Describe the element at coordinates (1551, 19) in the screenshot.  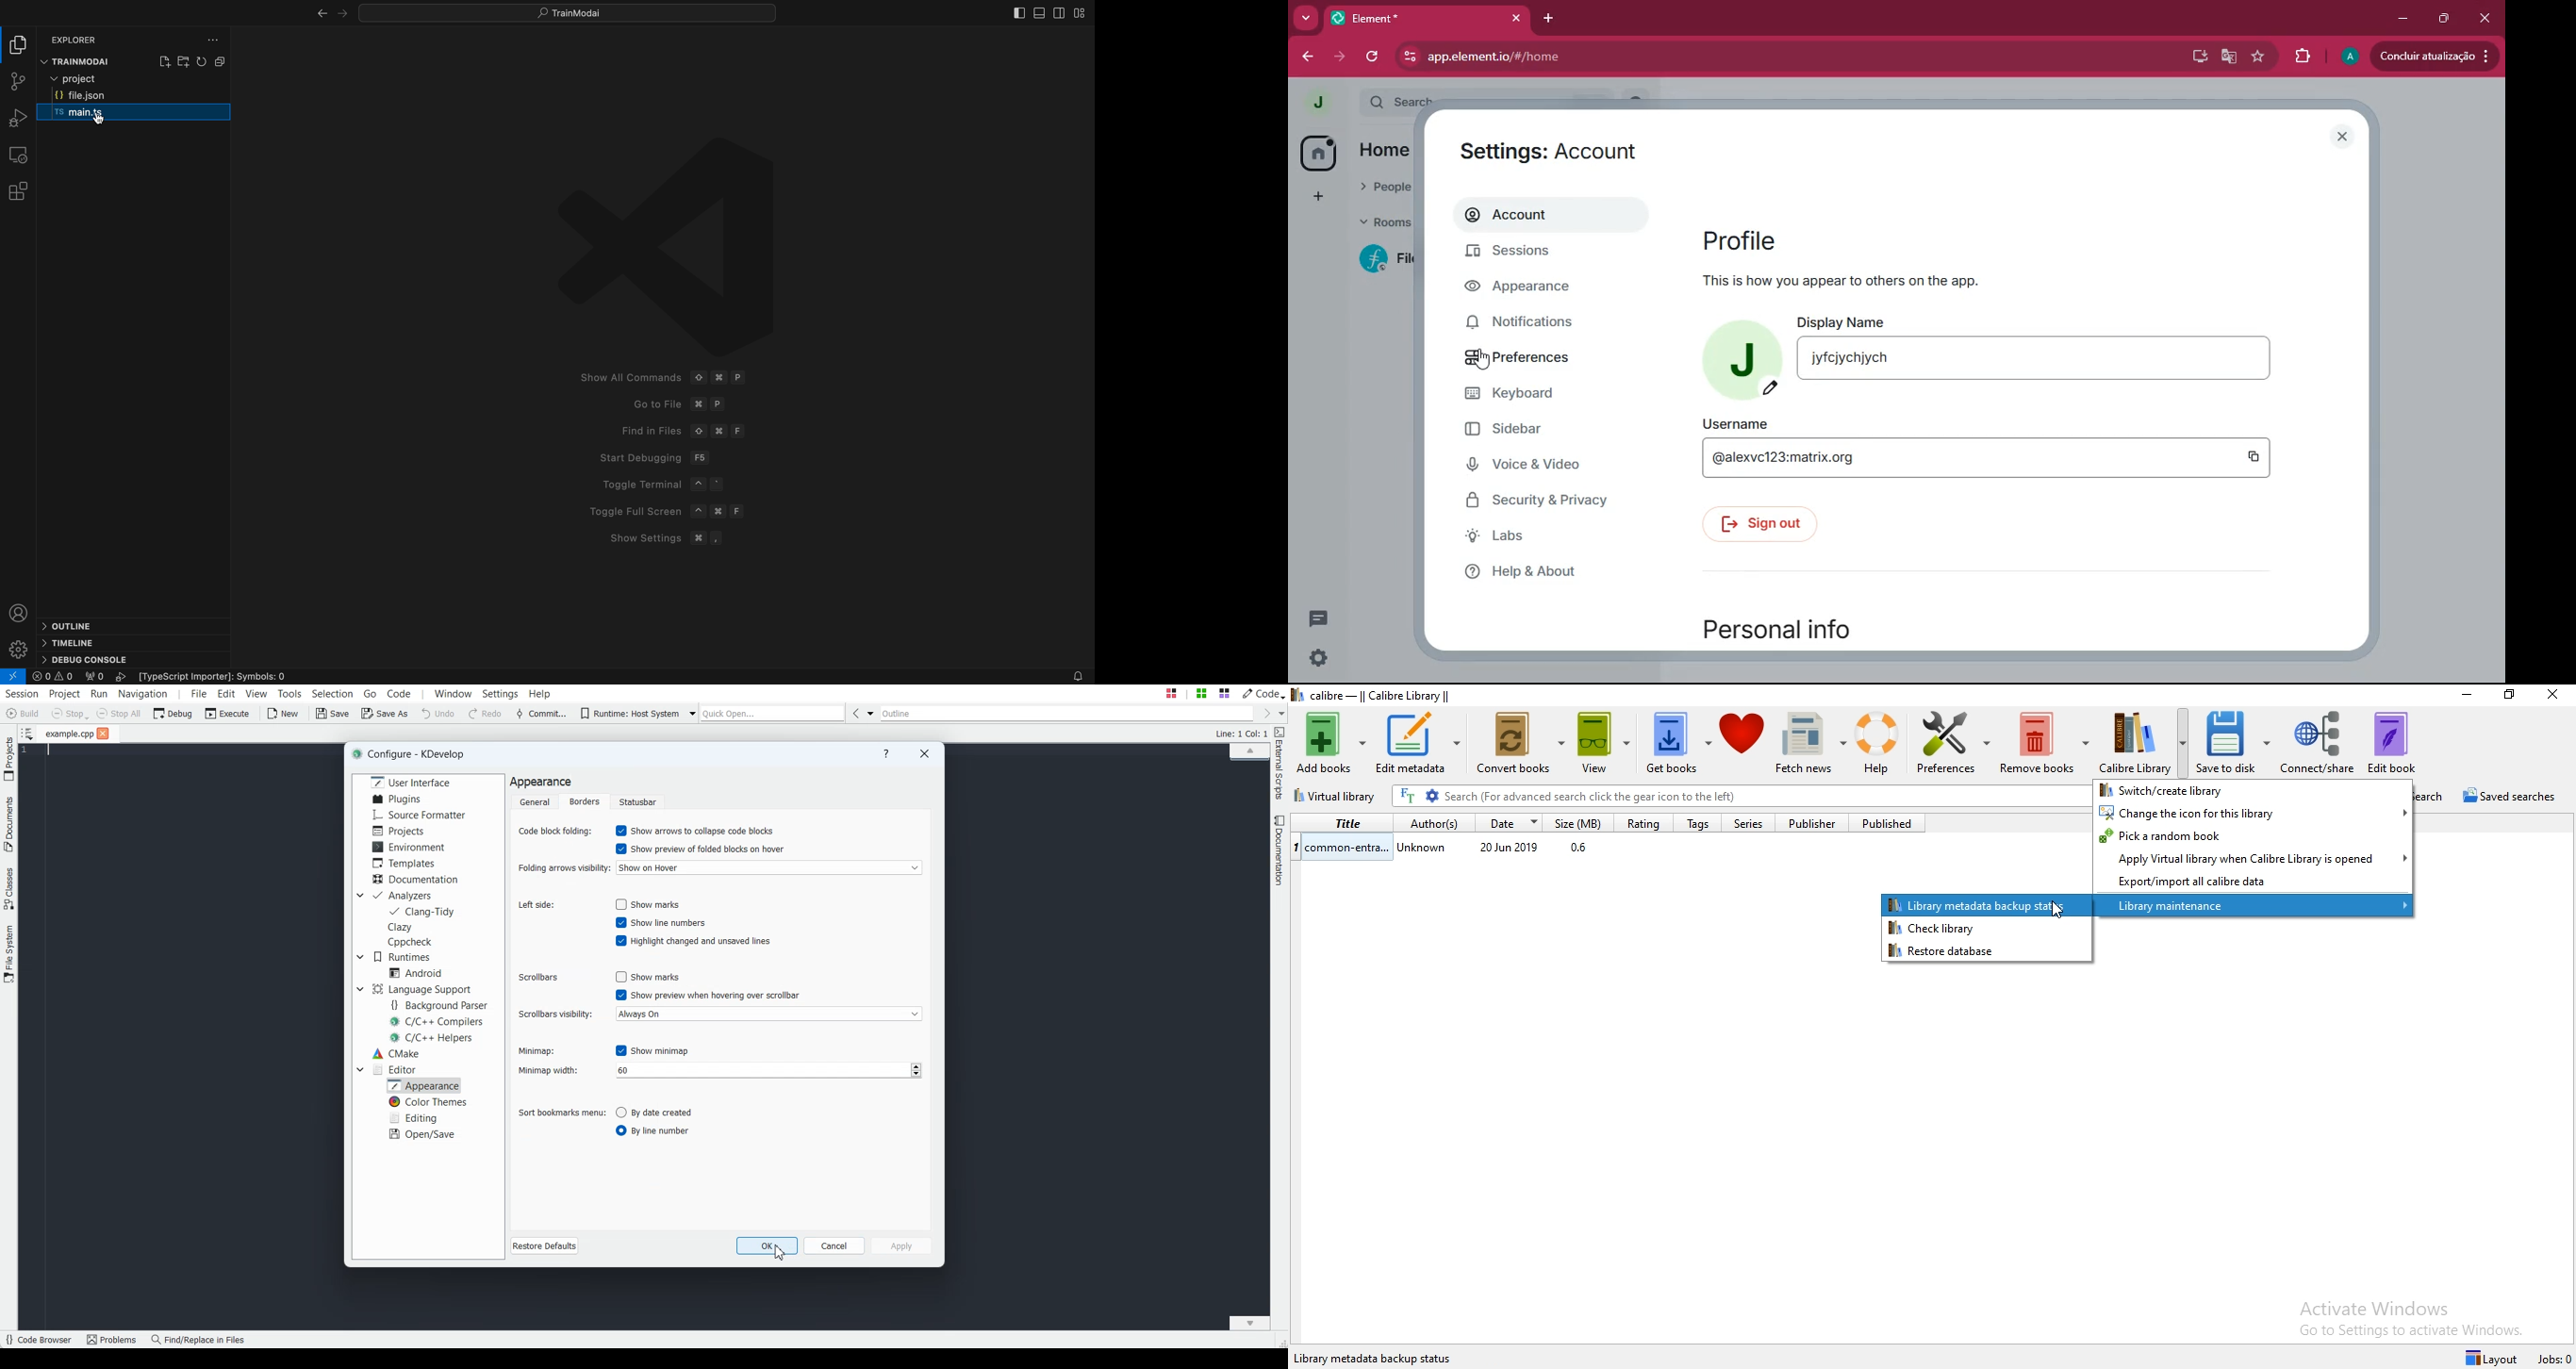
I see `add tab` at that location.